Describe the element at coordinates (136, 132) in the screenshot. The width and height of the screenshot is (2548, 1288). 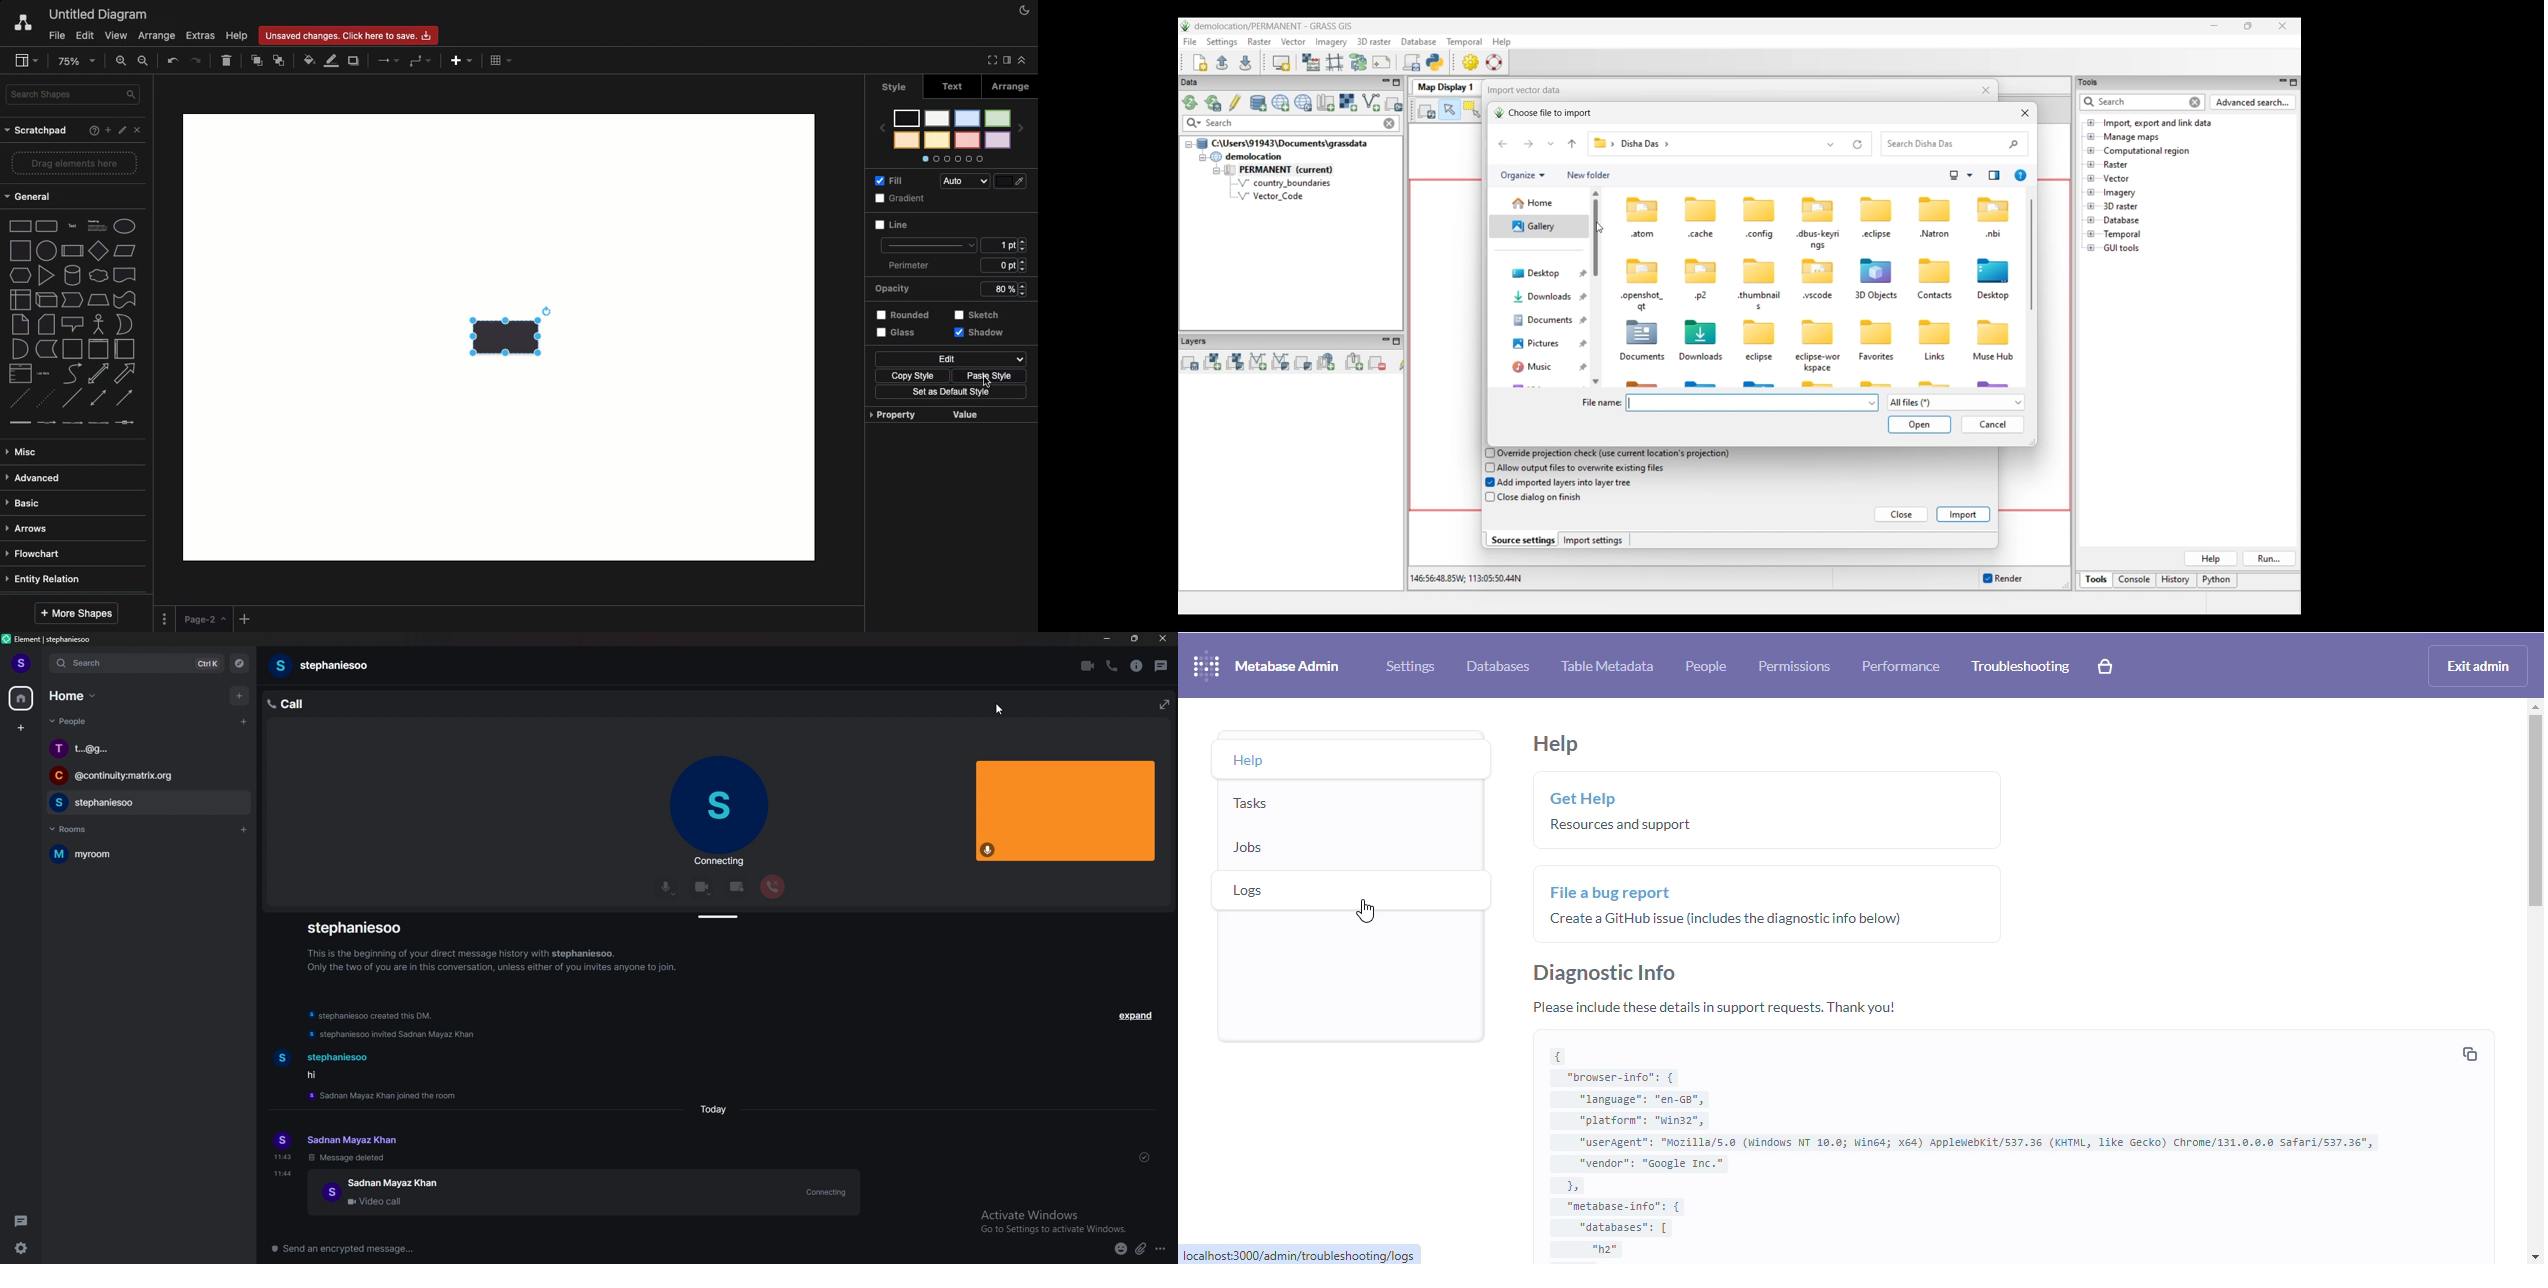
I see `Close` at that location.